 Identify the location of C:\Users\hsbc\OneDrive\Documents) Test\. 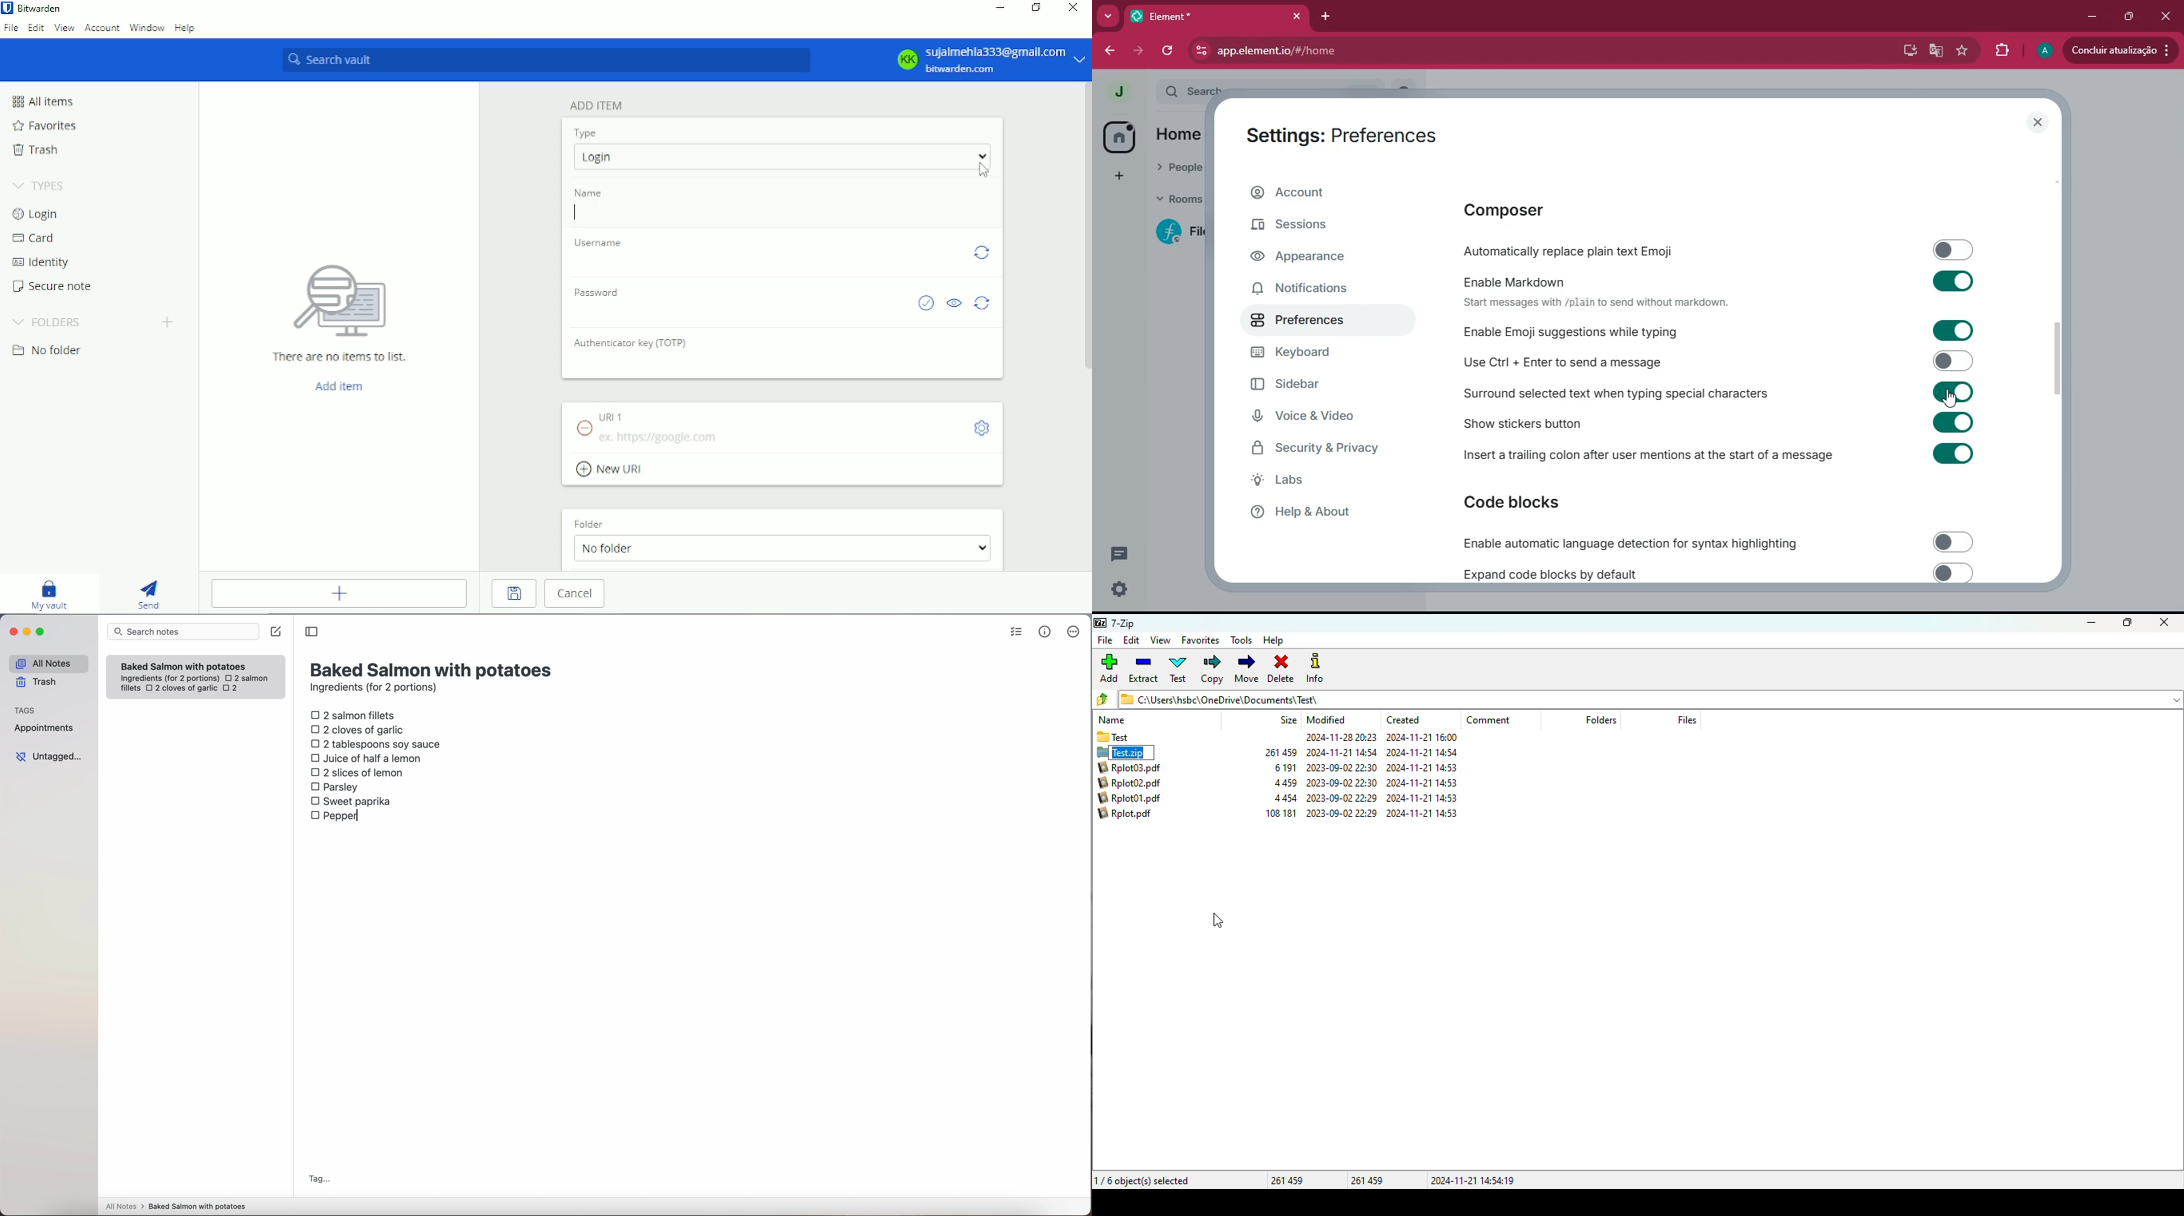
(1637, 700).